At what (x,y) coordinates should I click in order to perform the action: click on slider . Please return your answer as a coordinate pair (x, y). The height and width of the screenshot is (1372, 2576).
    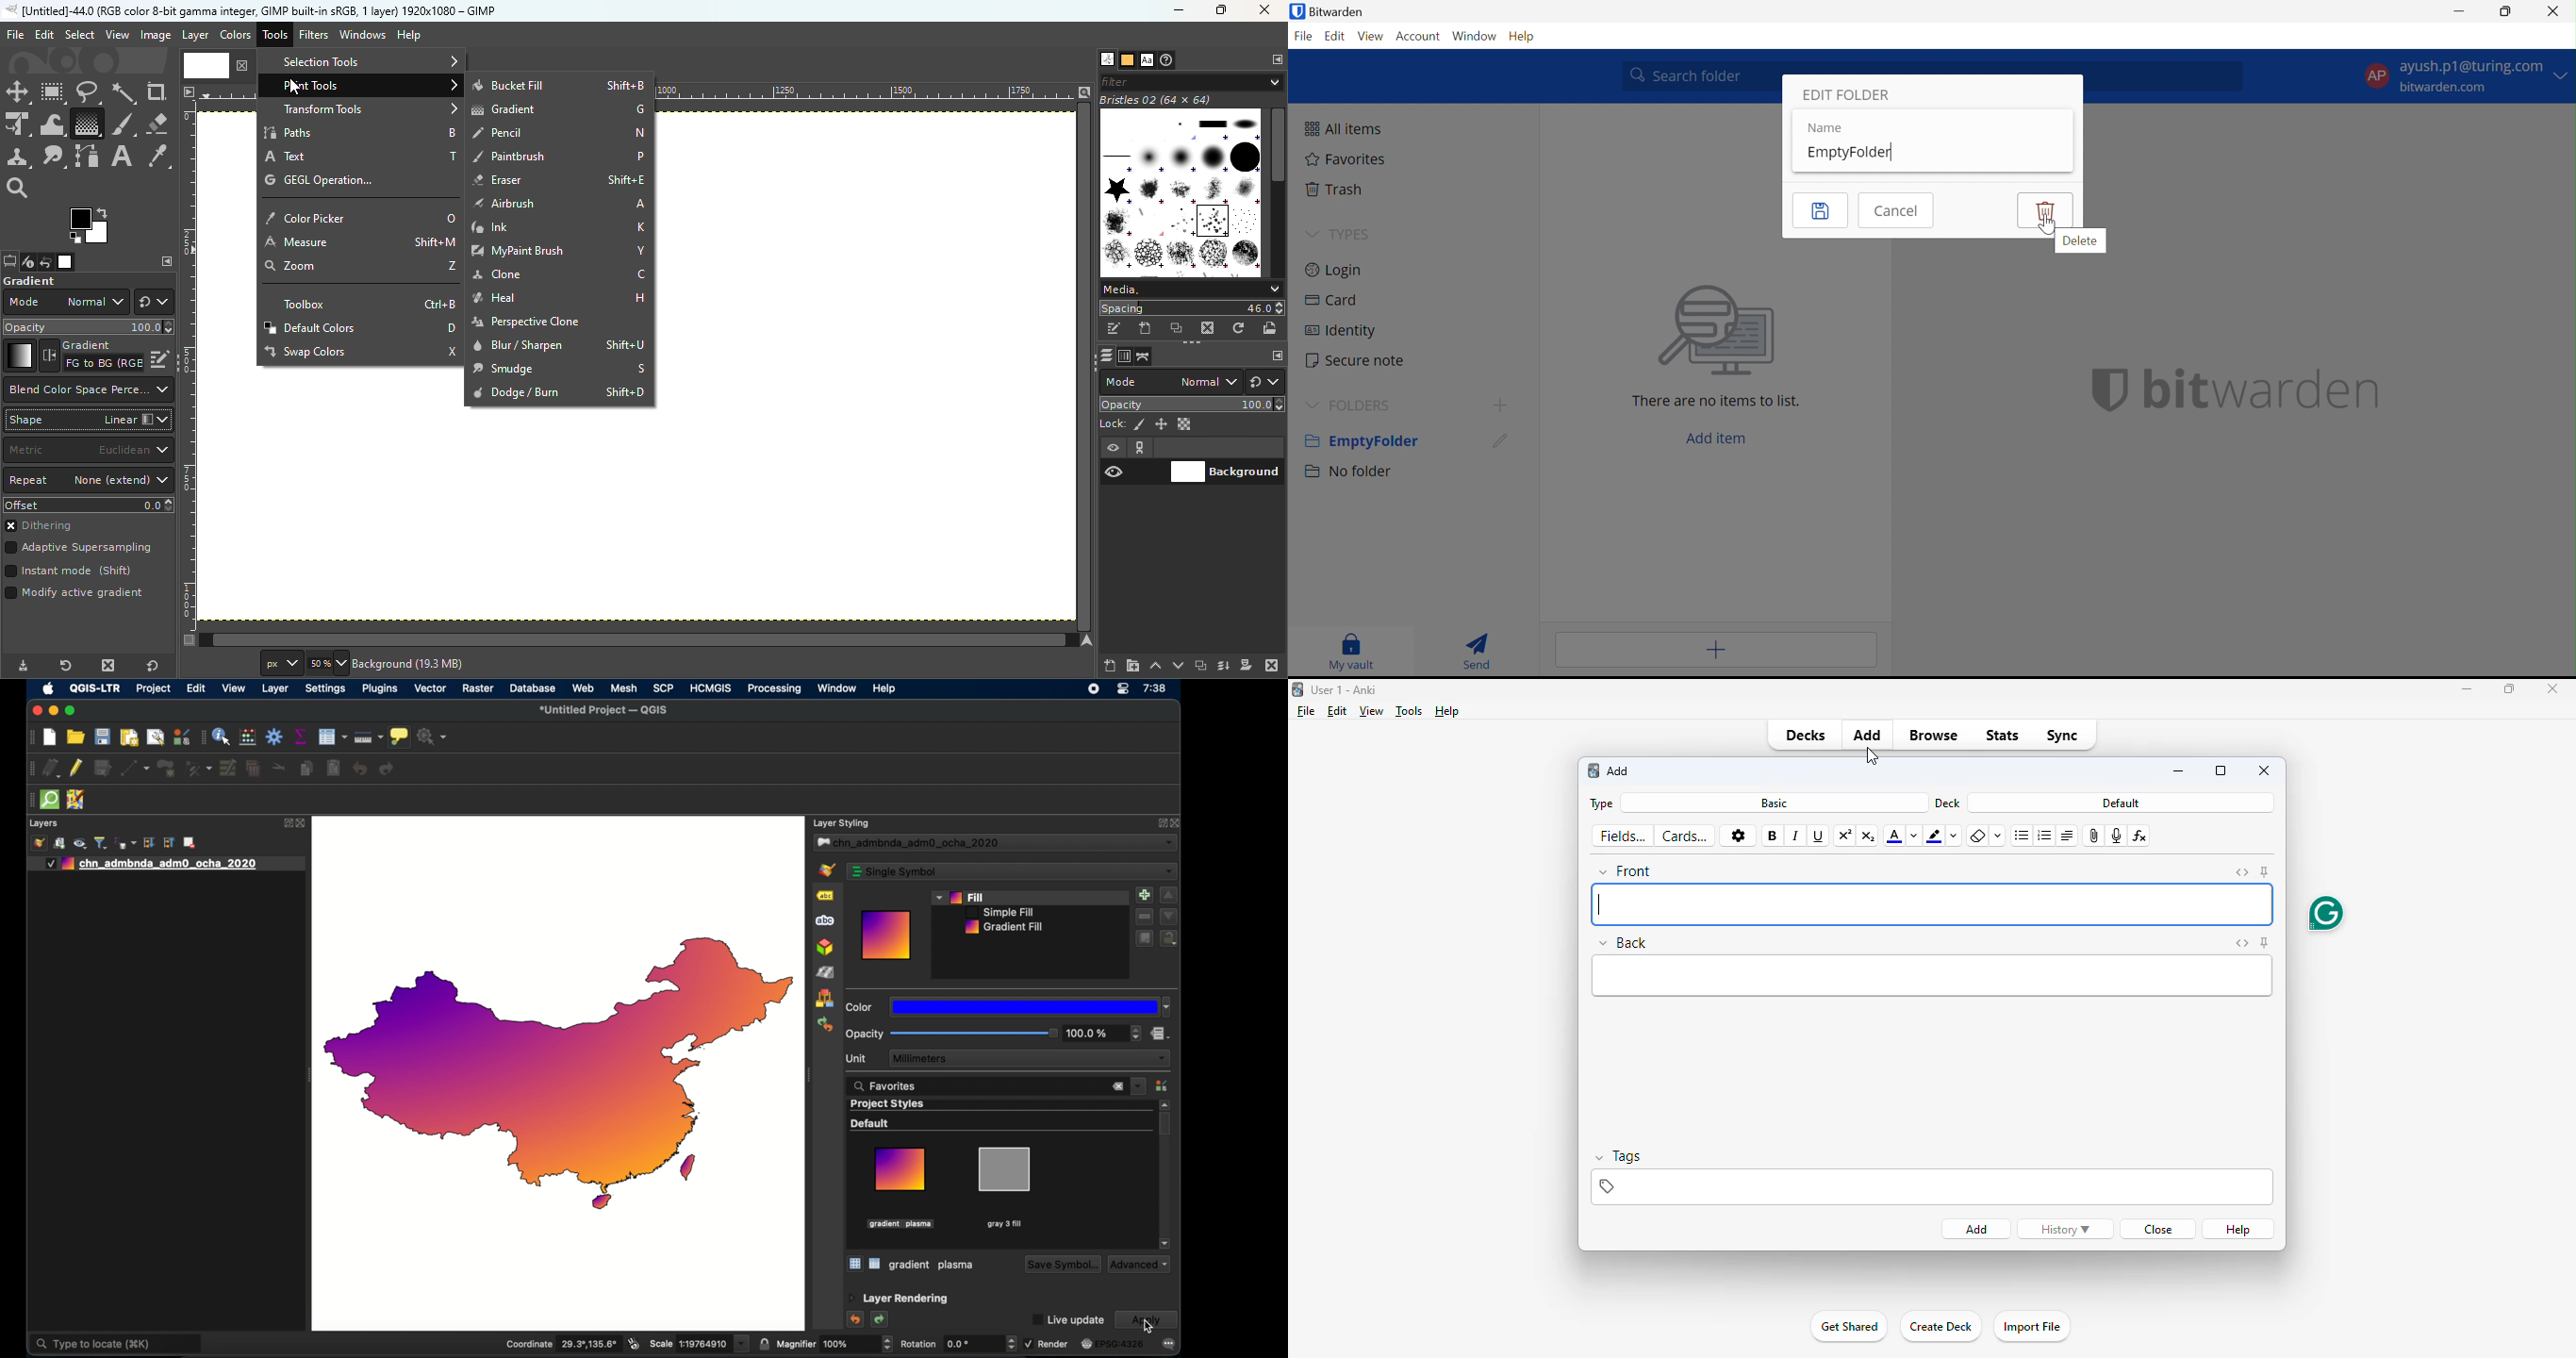
    Looking at the image, I should click on (975, 1033).